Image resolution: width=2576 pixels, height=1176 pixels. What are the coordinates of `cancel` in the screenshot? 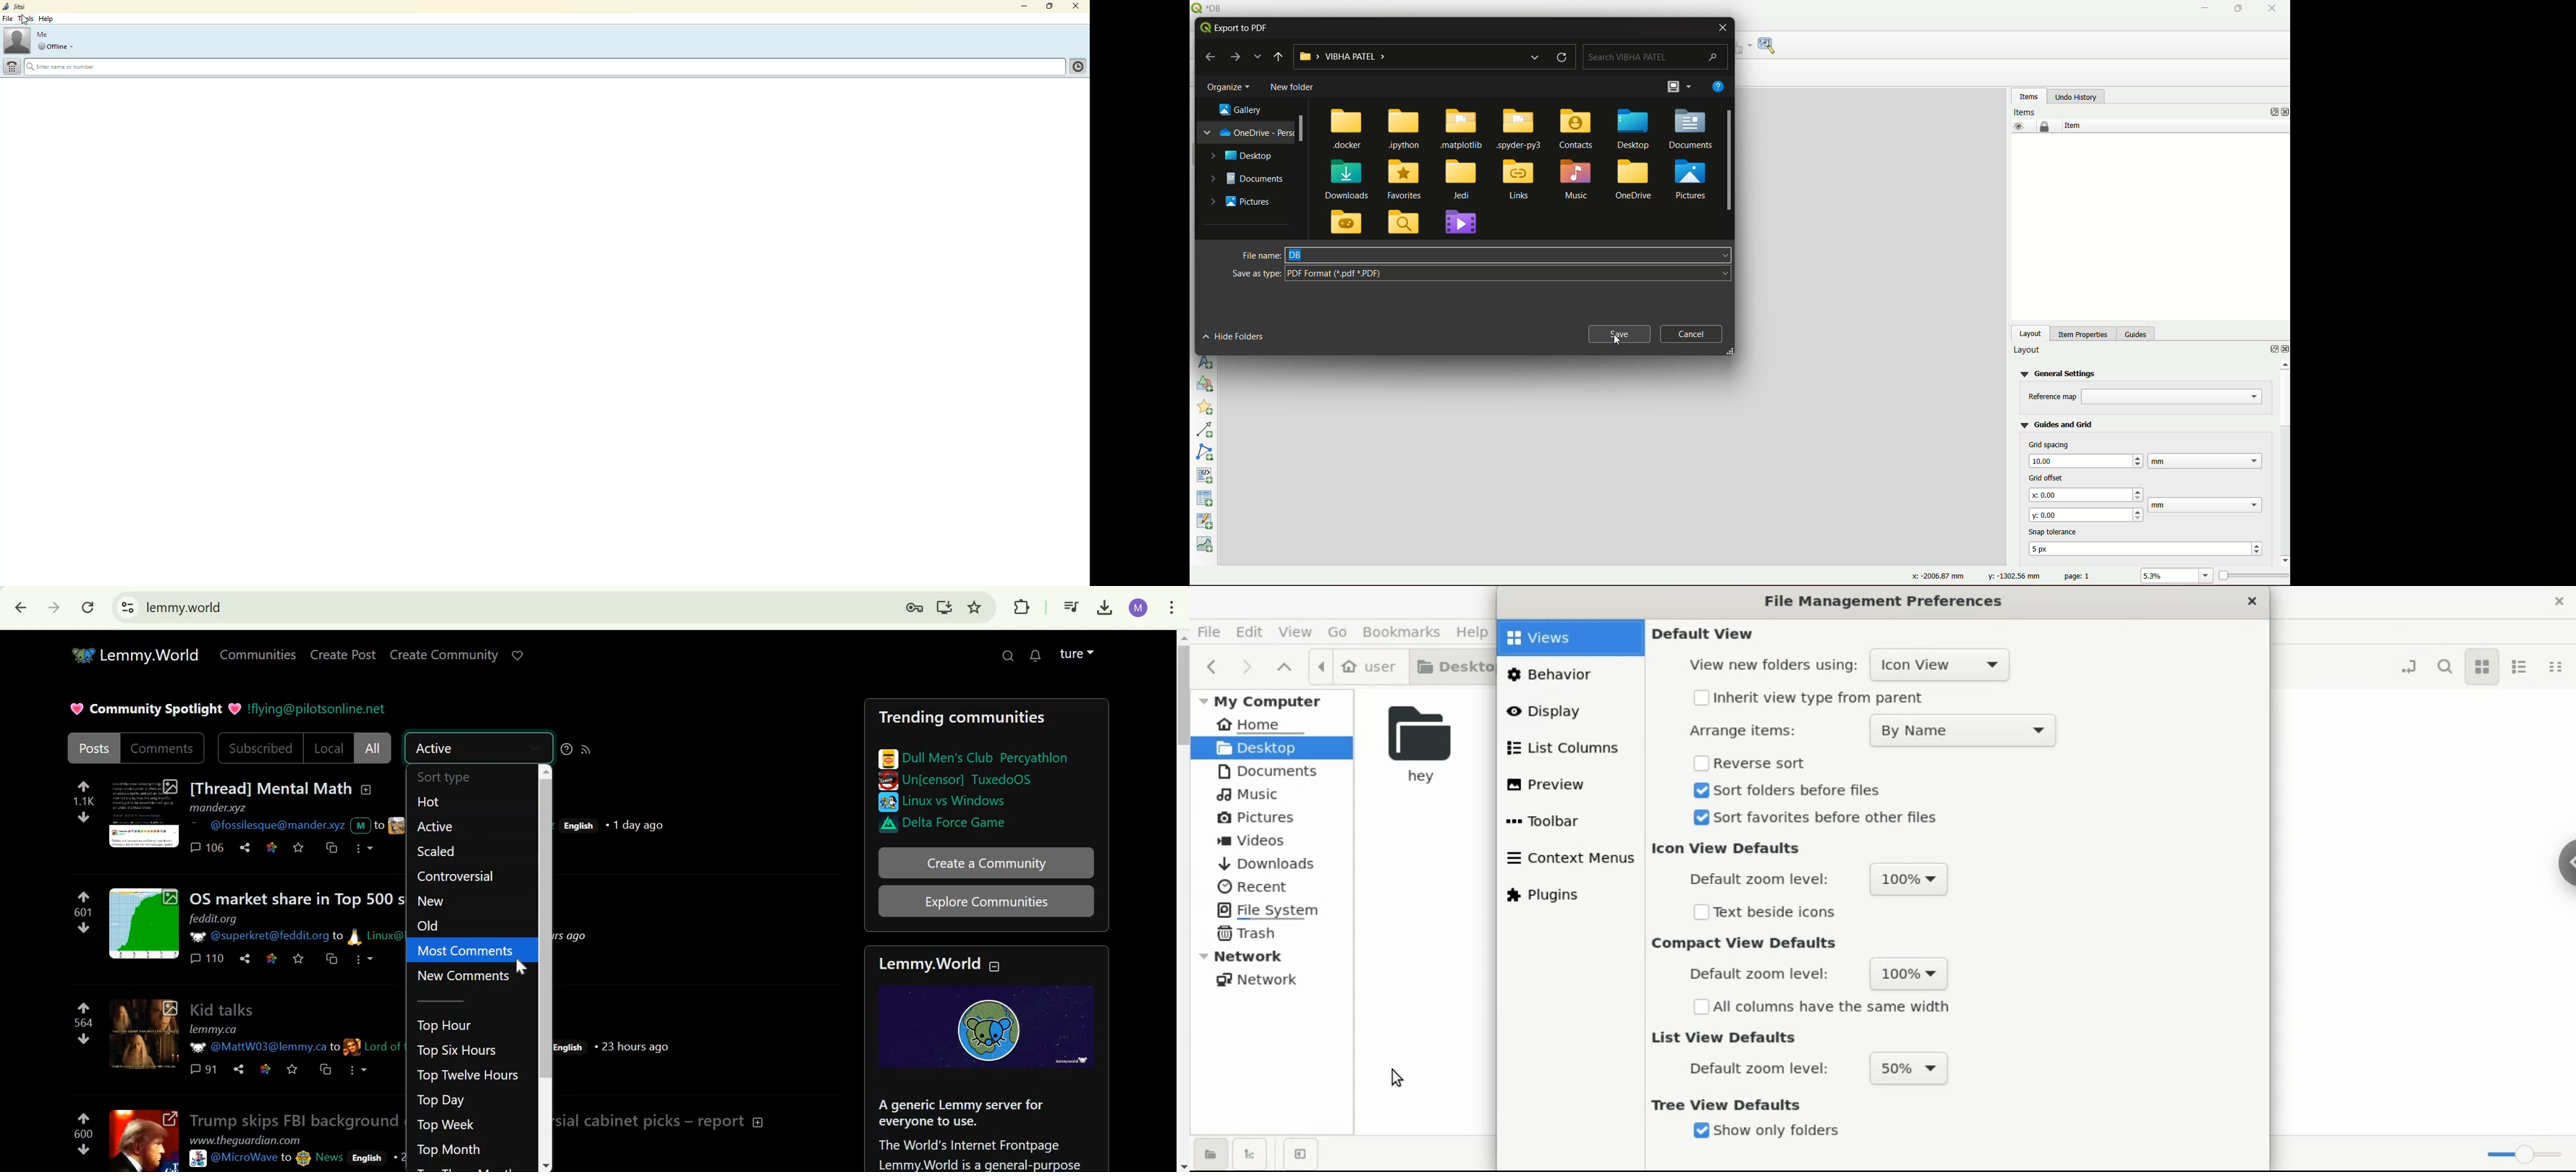 It's located at (1693, 334).